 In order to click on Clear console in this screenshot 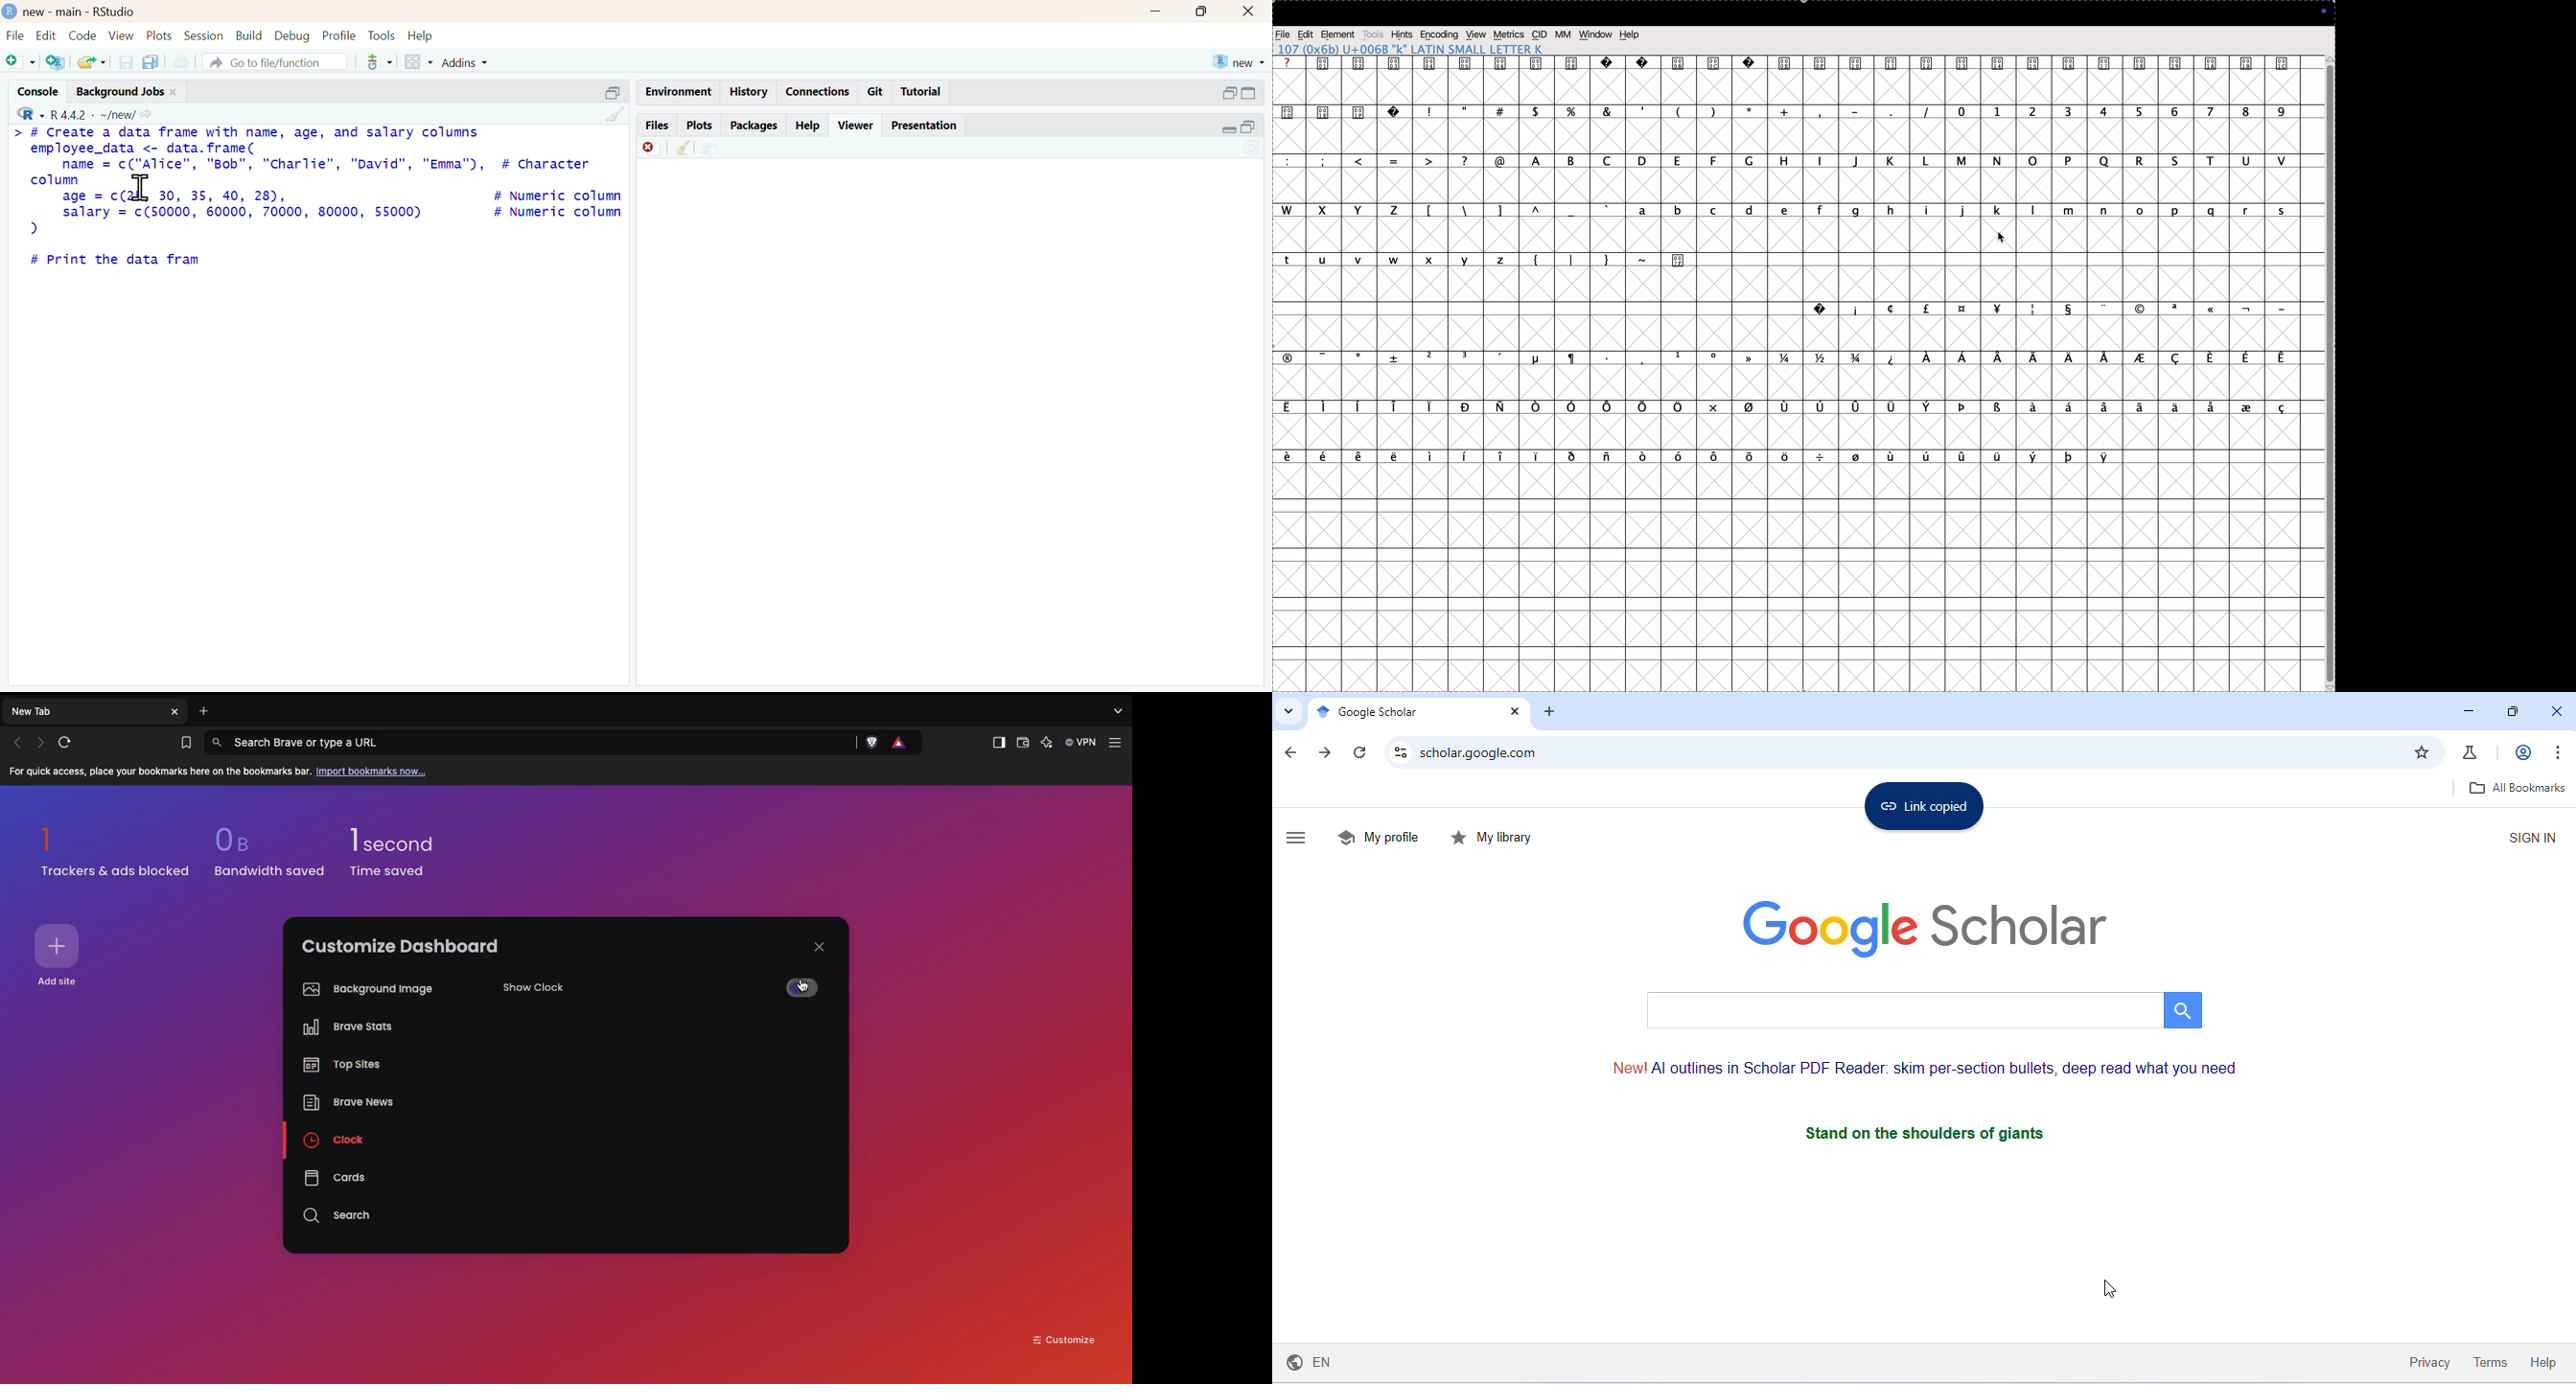, I will do `click(610, 113)`.